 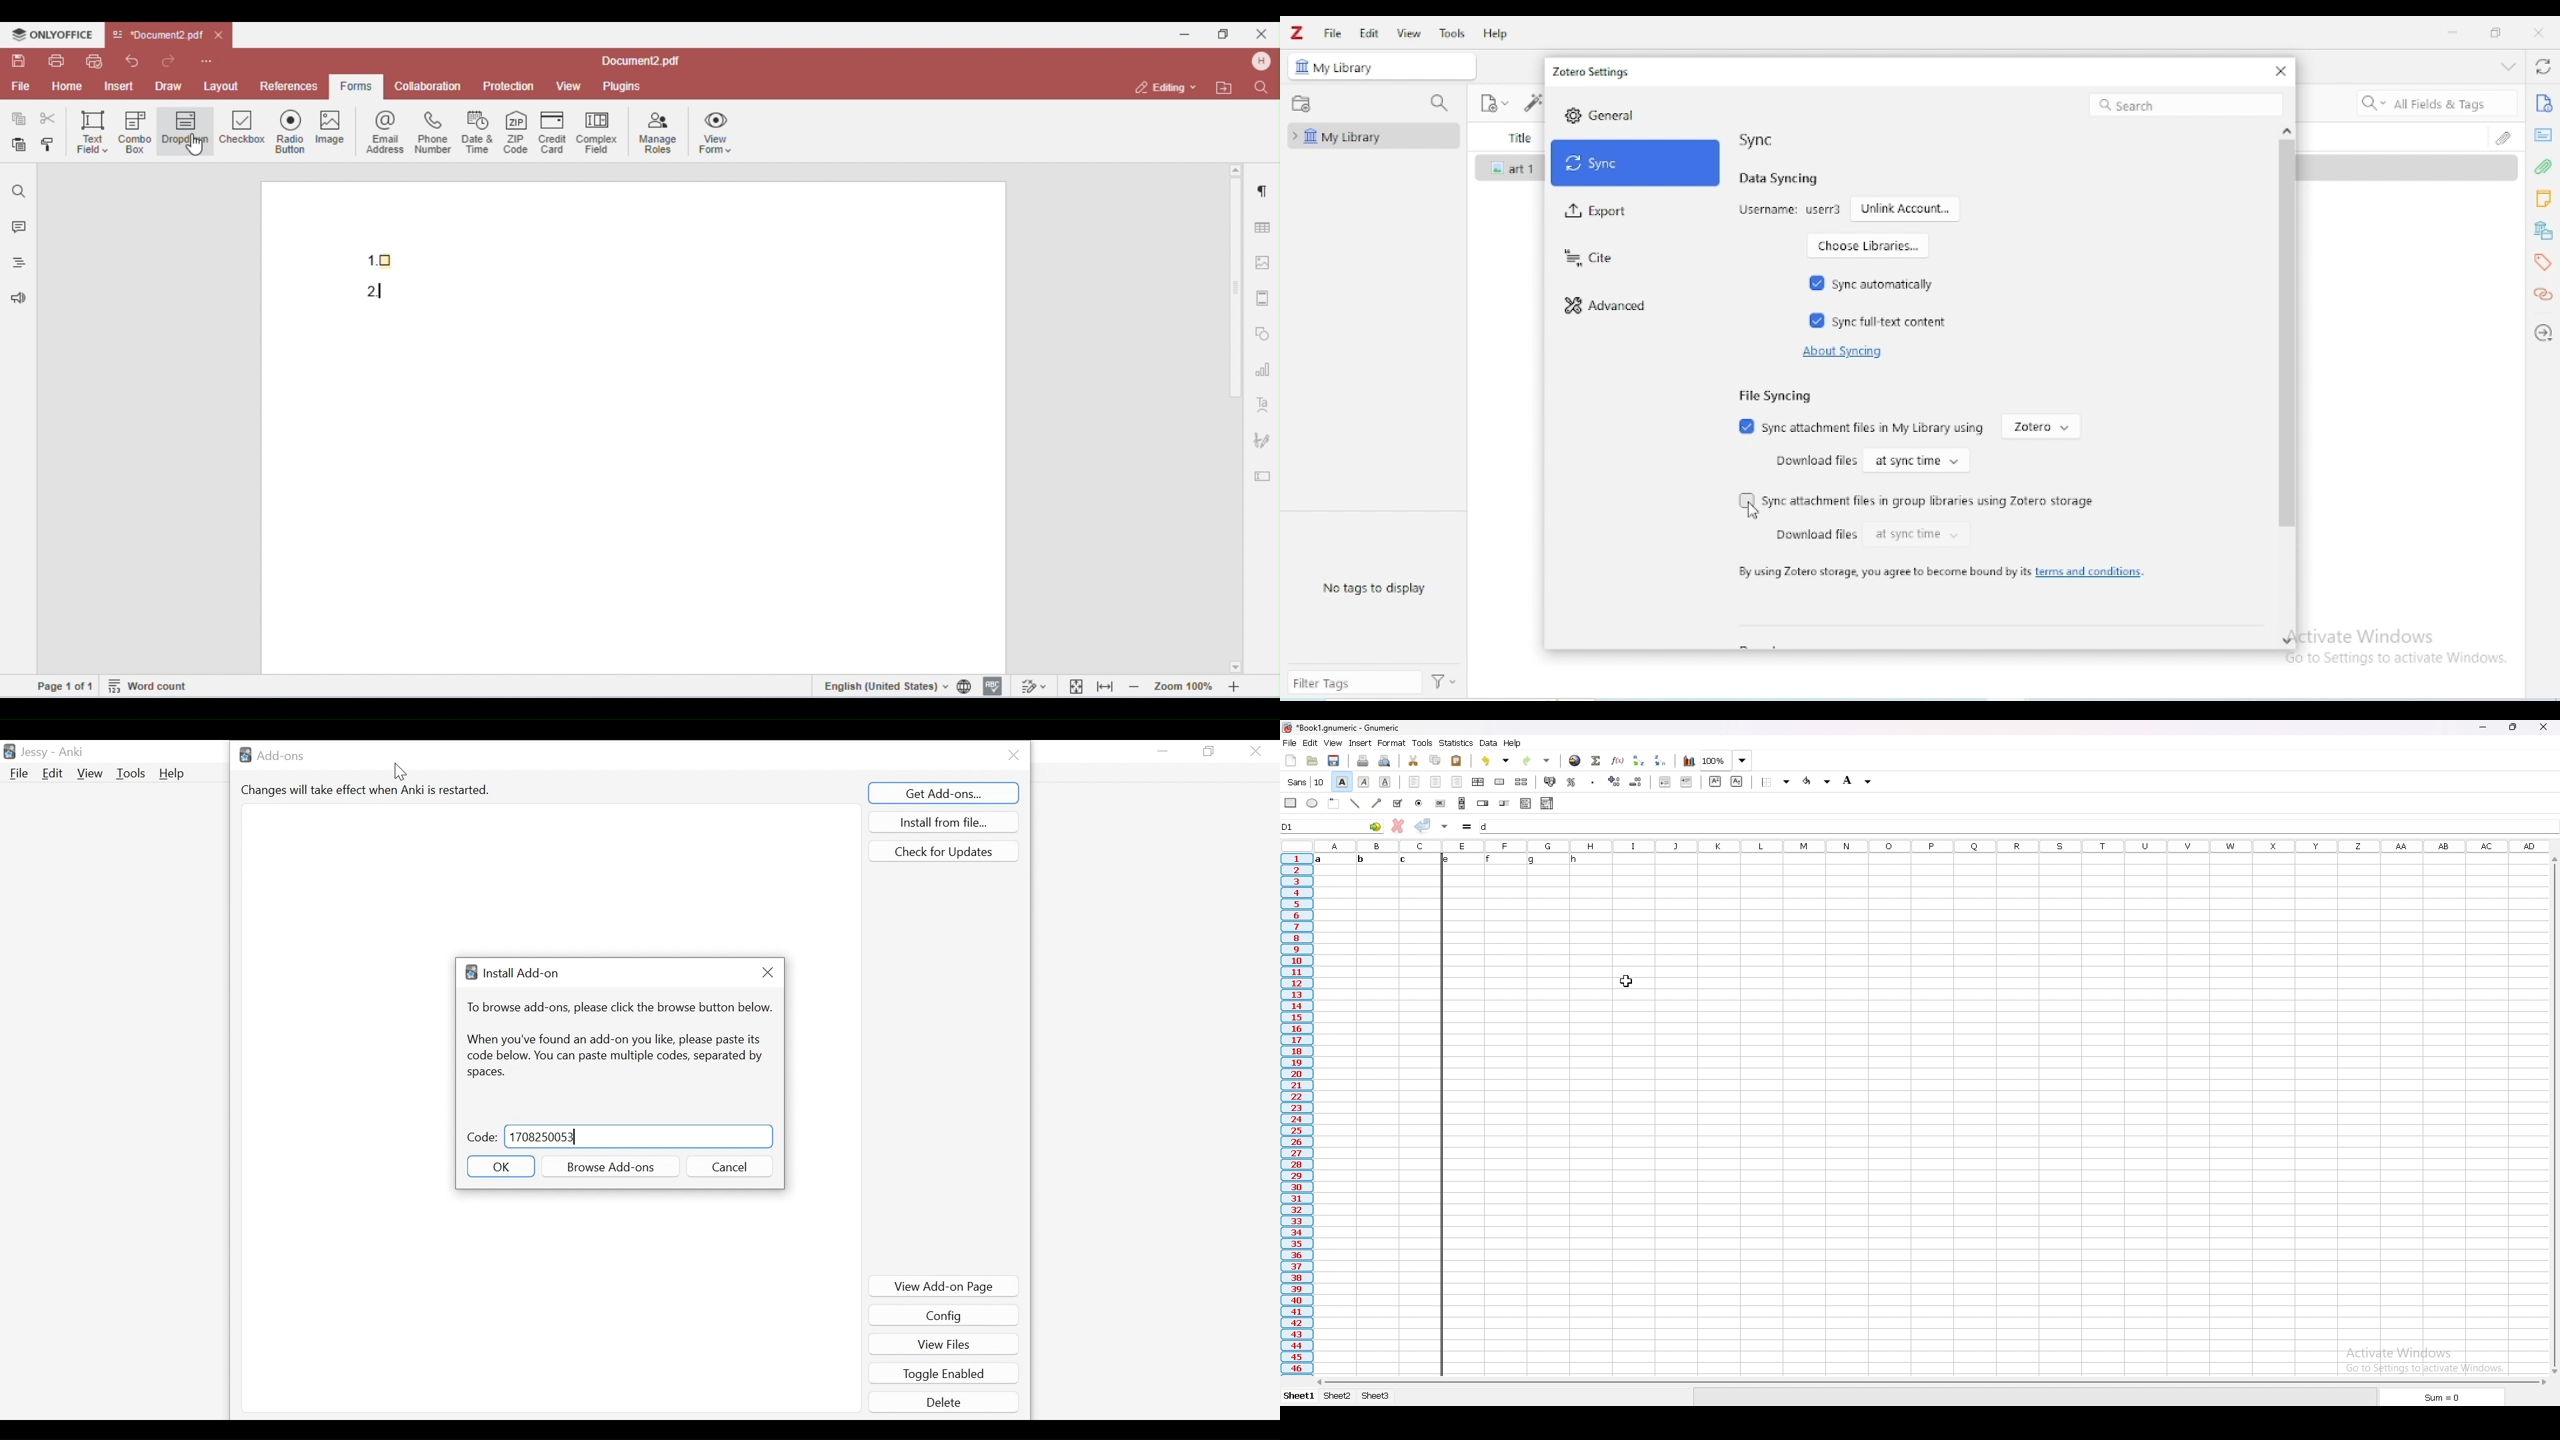 I want to click on chart, so click(x=1689, y=761).